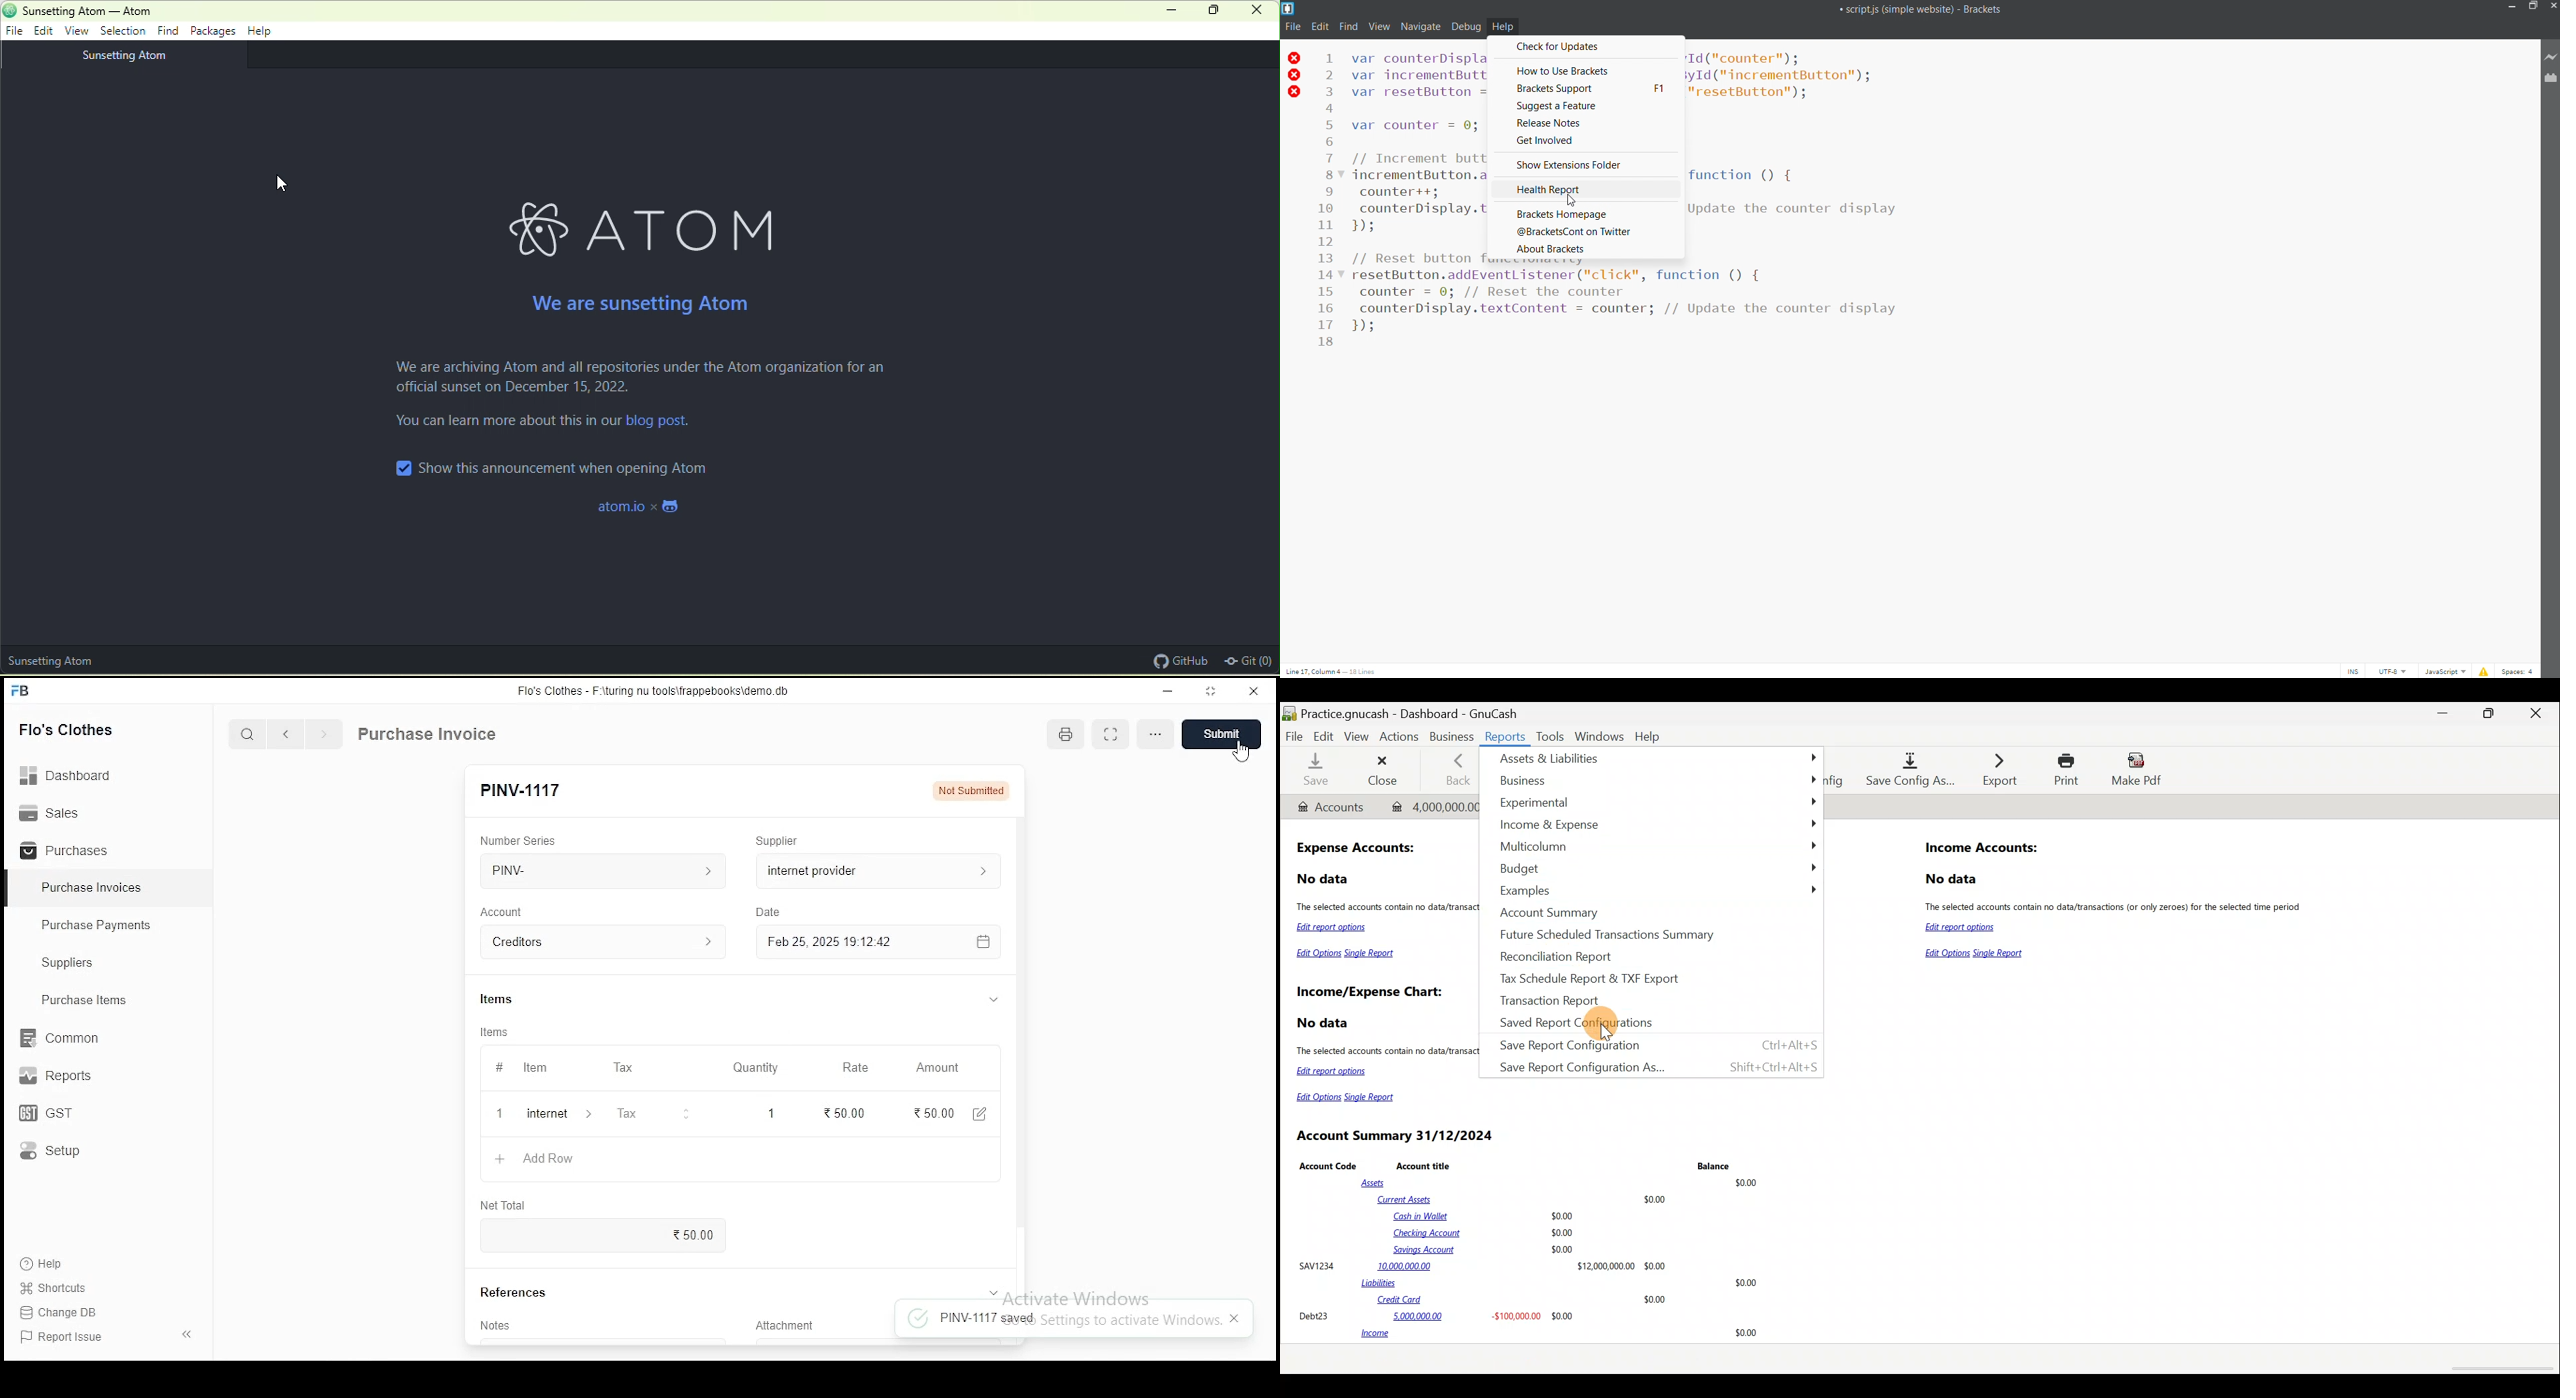 The height and width of the screenshot is (1400, 2576). I want to click on health report, so click(1585, 189).